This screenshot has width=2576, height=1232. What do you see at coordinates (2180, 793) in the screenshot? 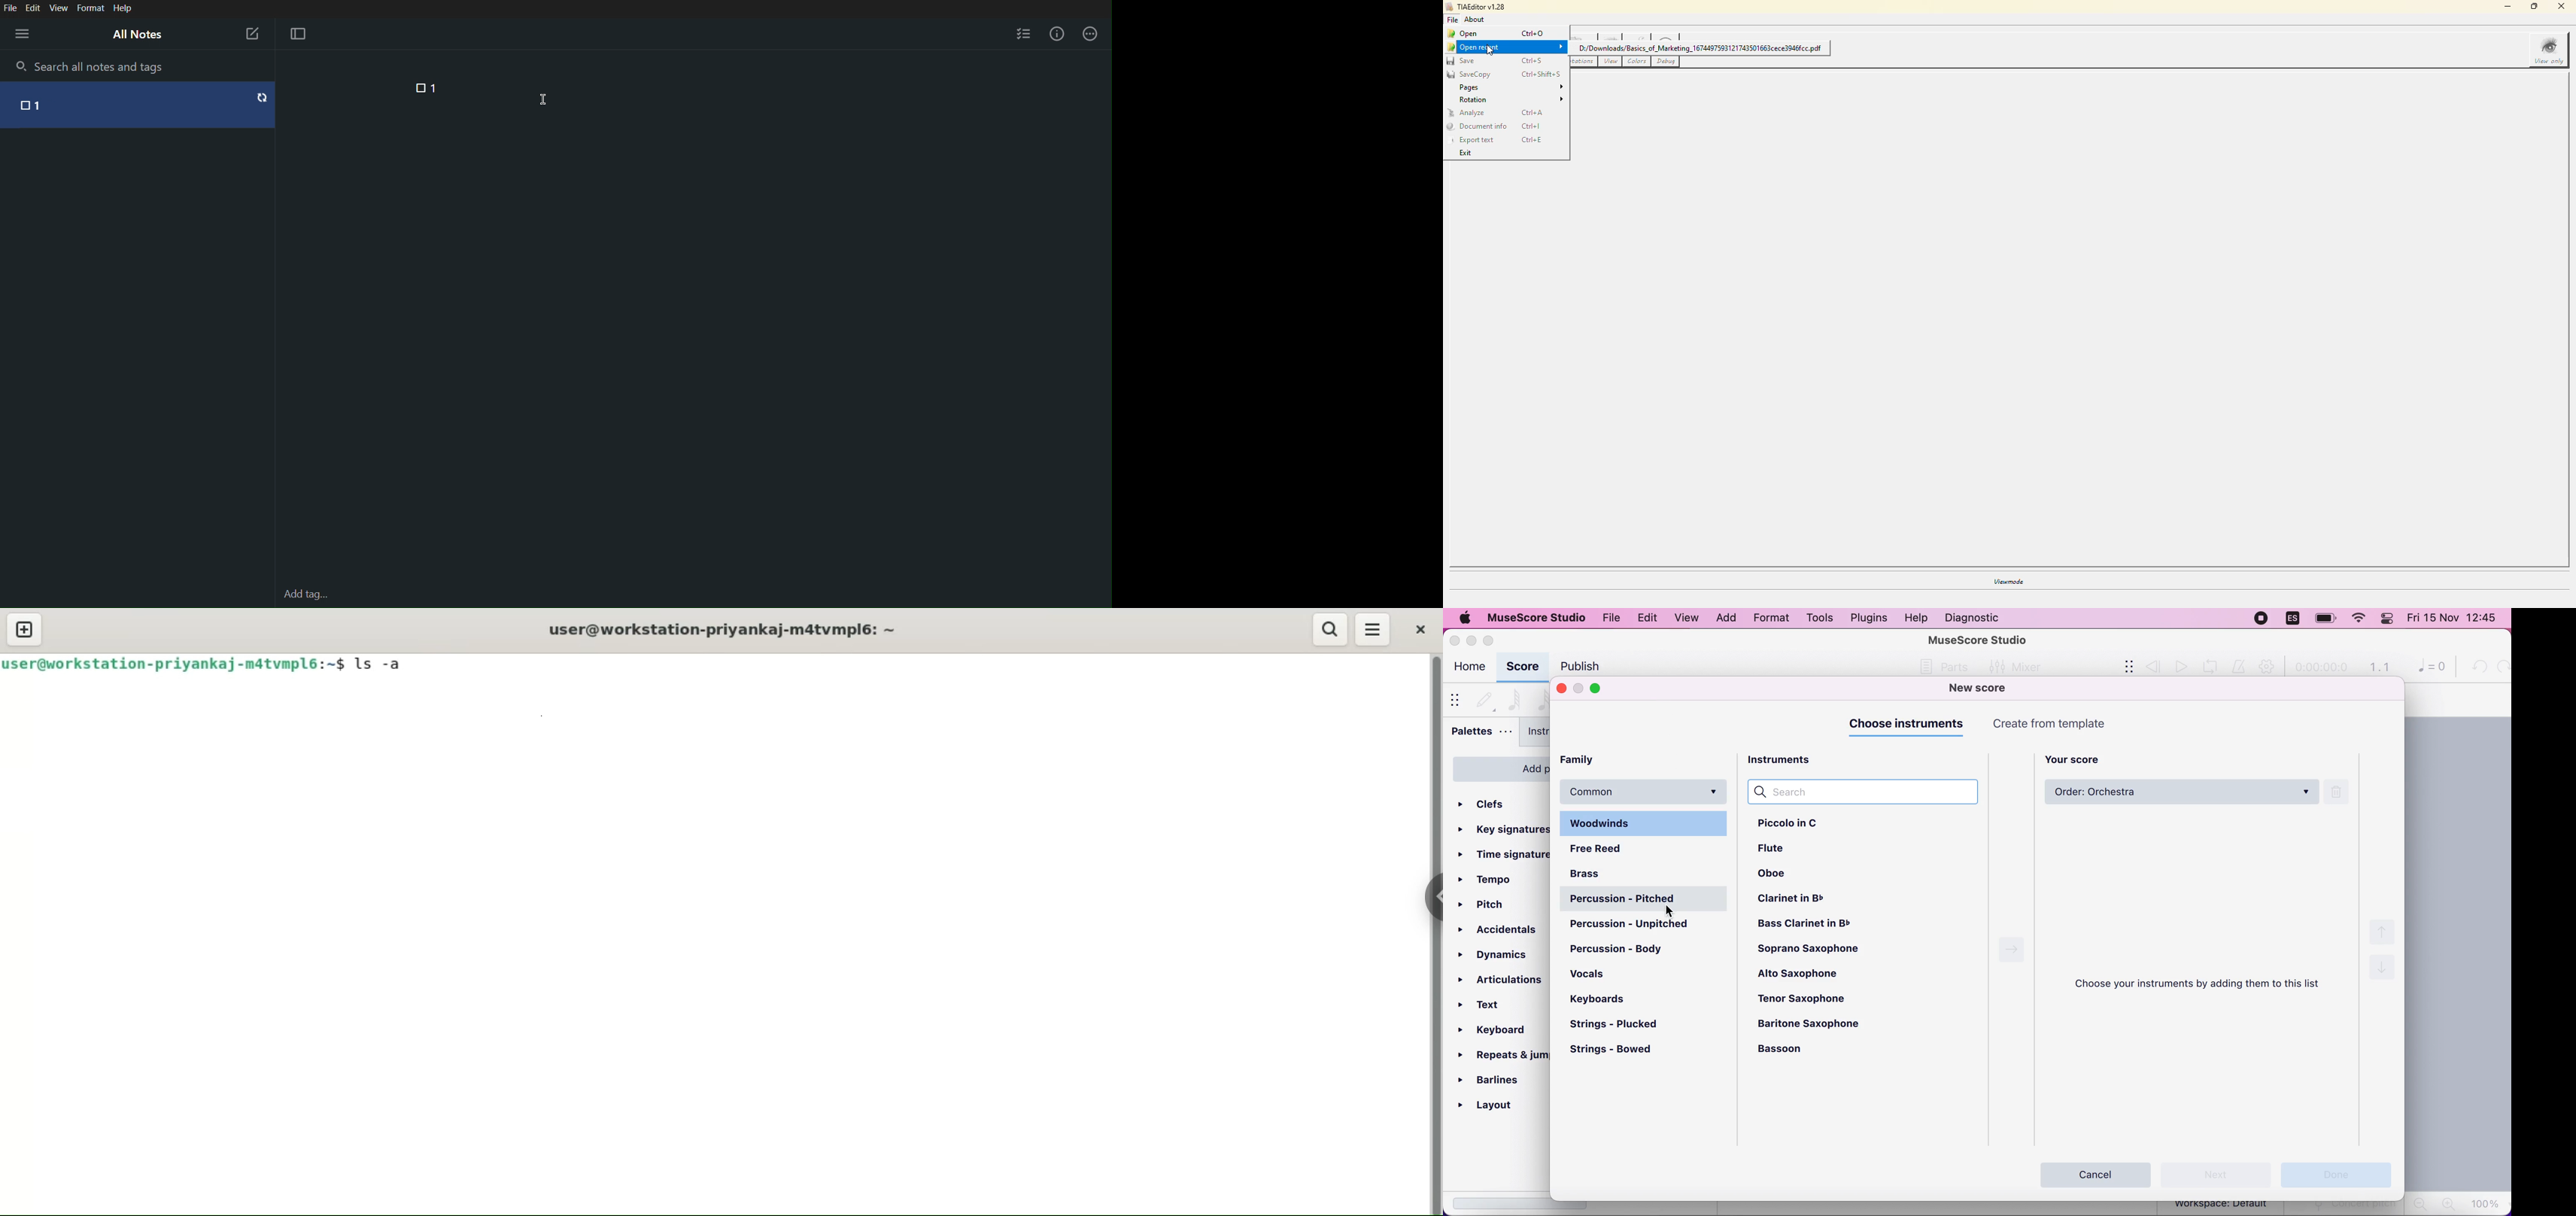
I see `order: orchestra` at bounding box center [2180, 793].